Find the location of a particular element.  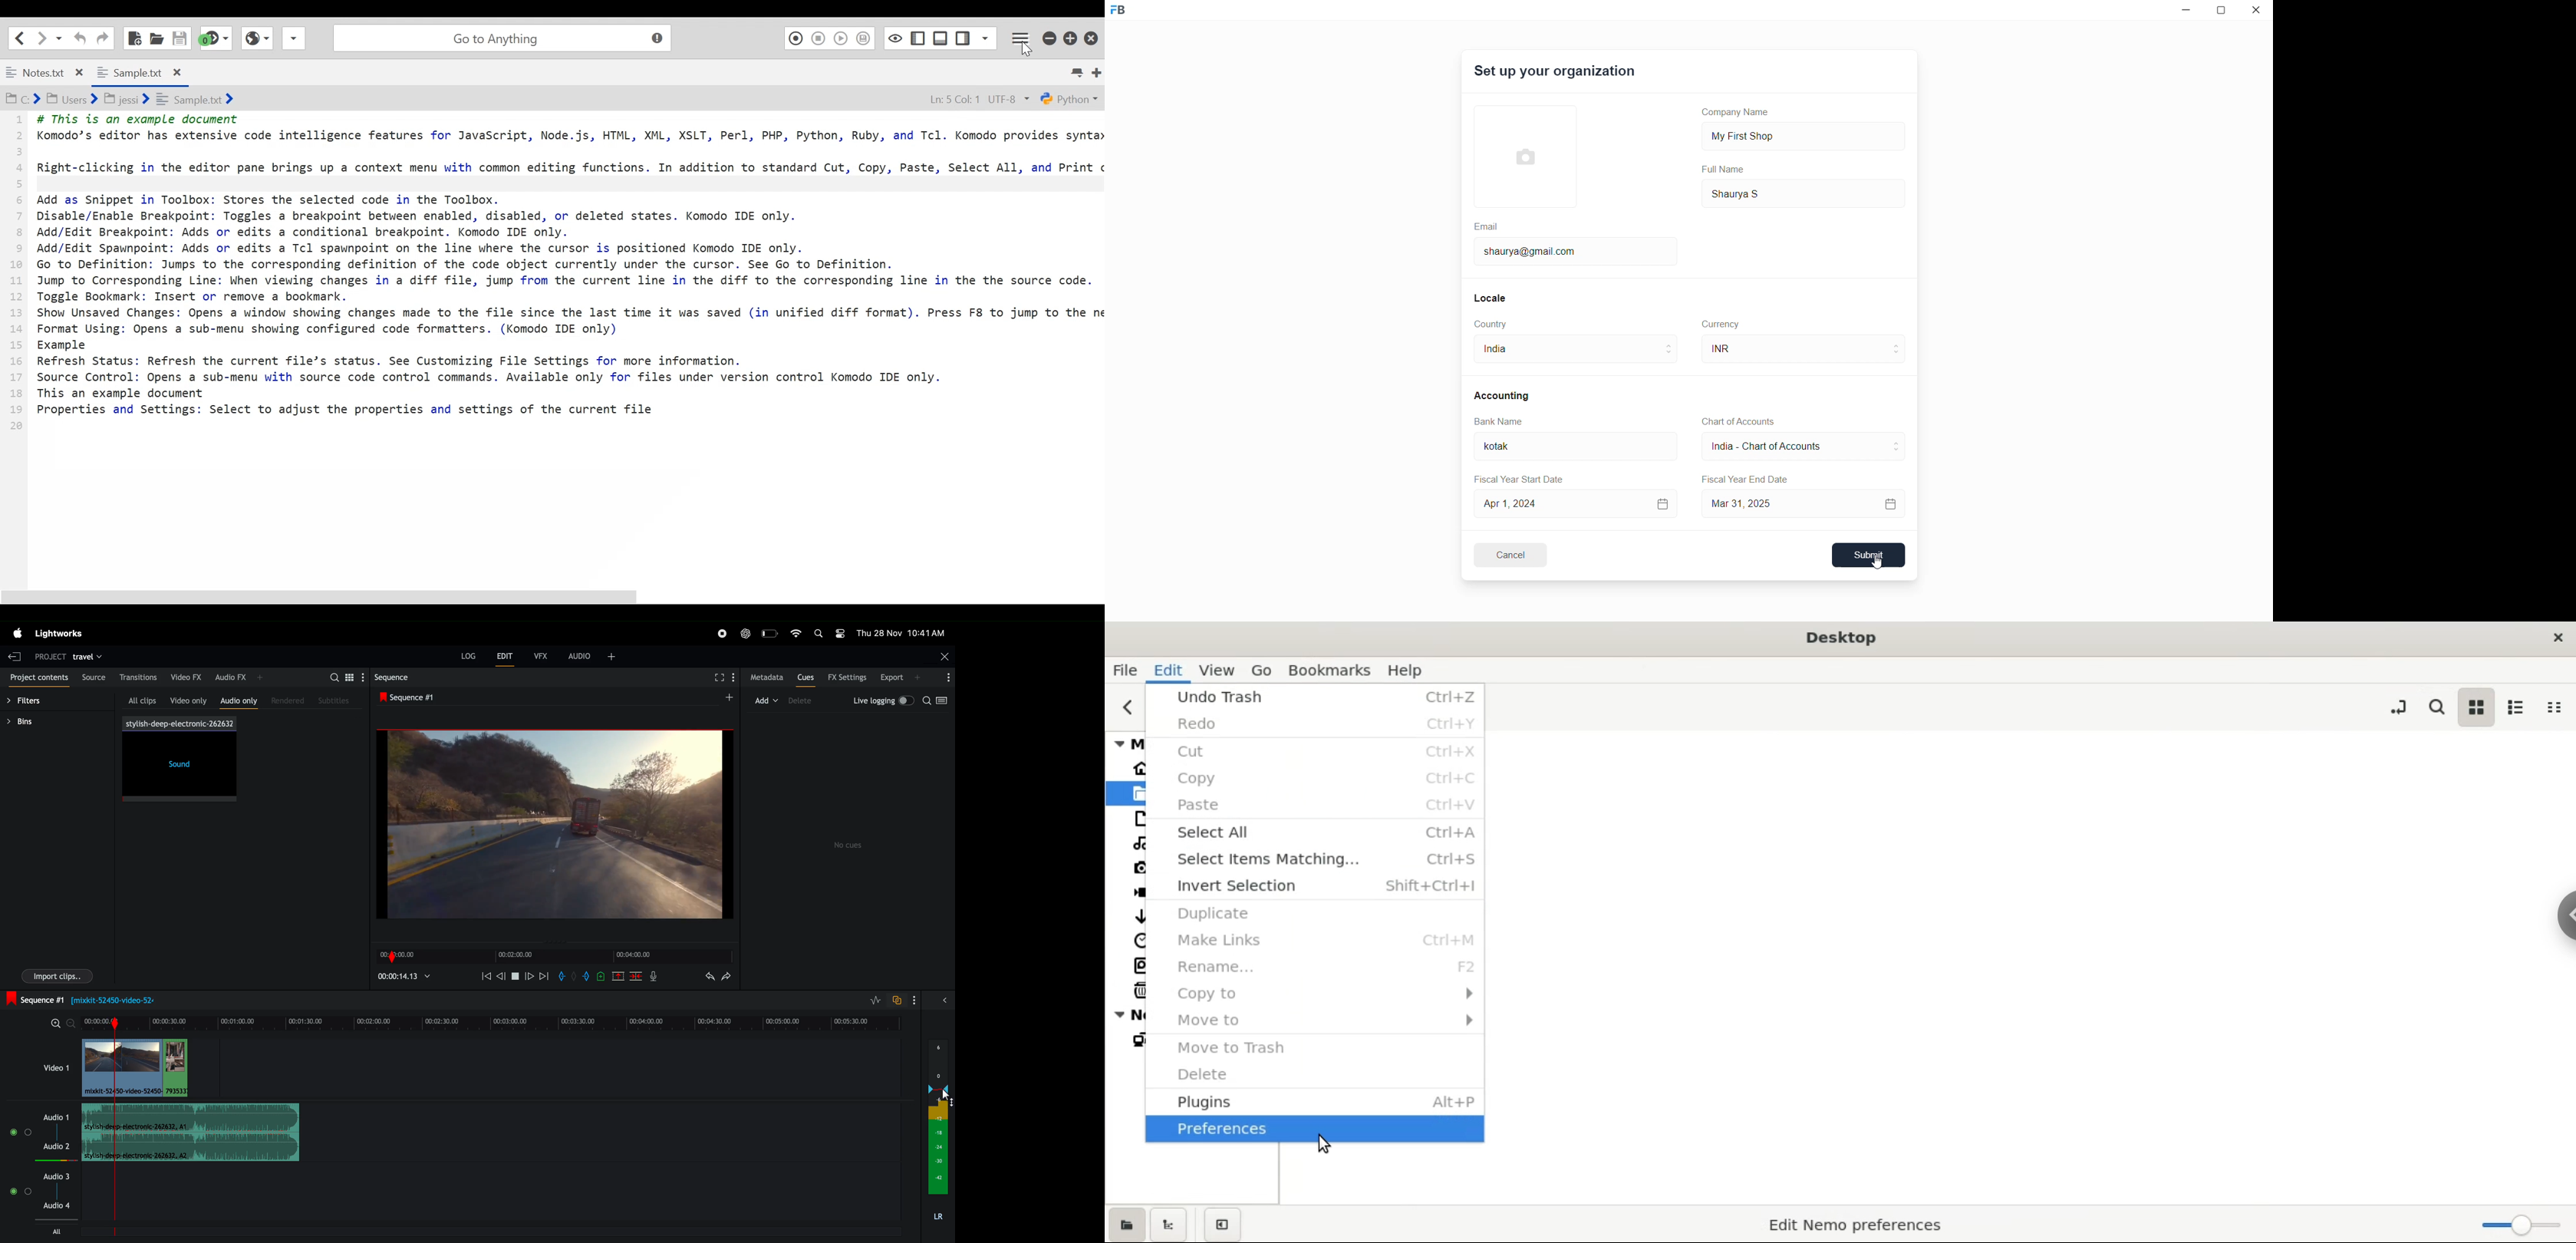

Fiscal Year Start Date is located at coordinates (1523, 477).